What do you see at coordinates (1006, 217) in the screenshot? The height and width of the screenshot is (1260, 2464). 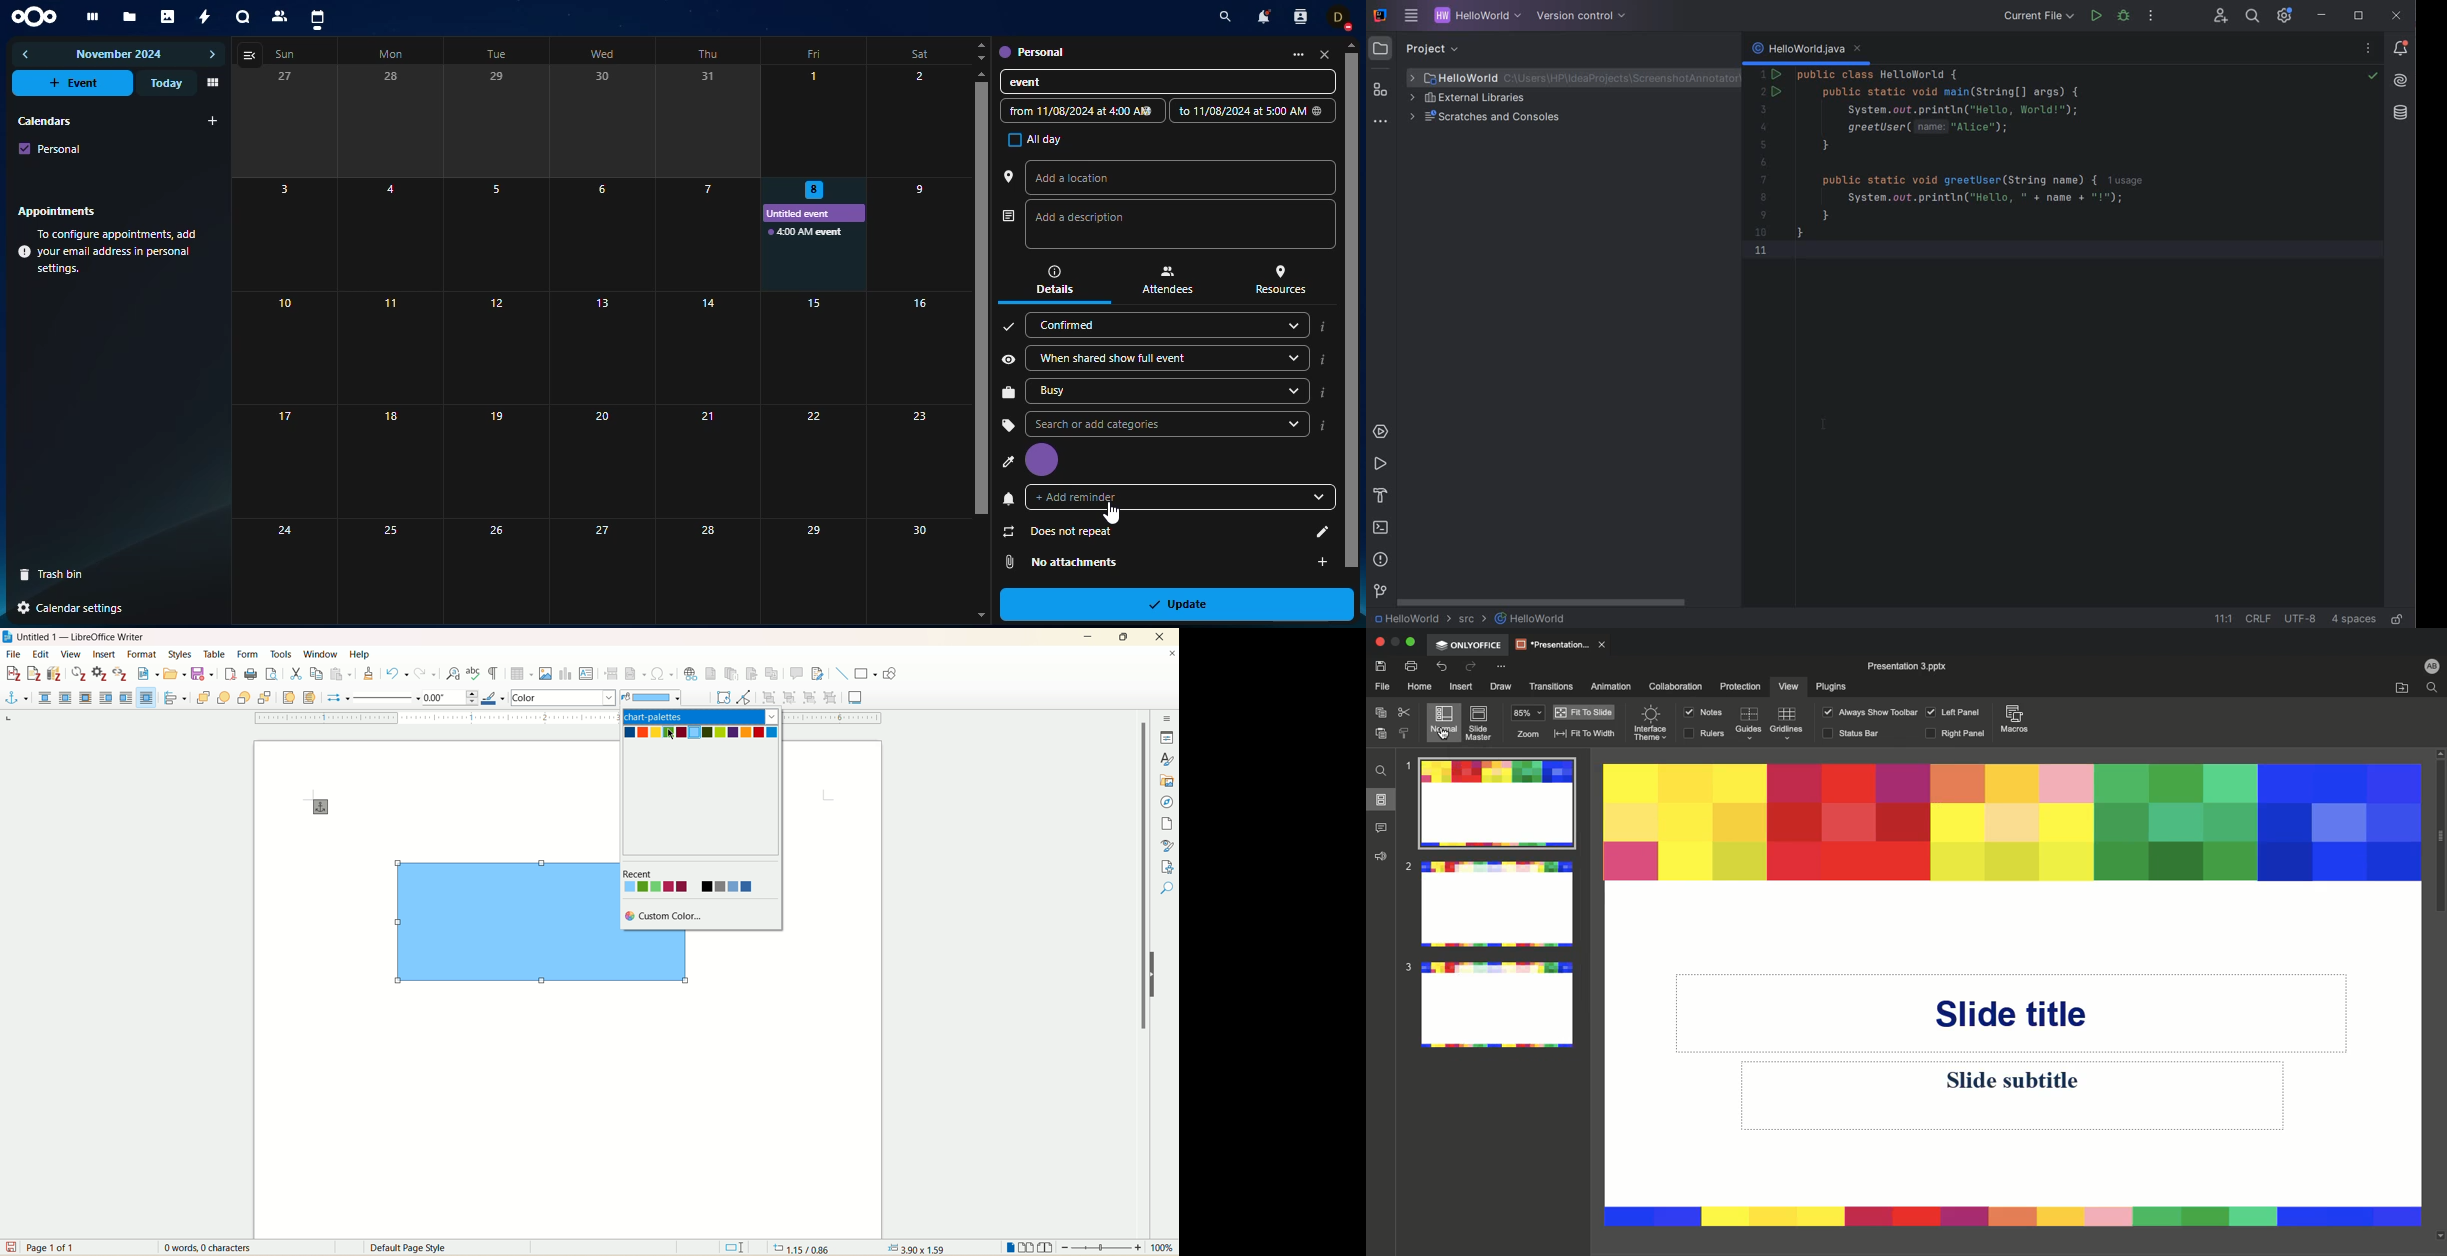 I see `author` at bounding box center [1006, 217].